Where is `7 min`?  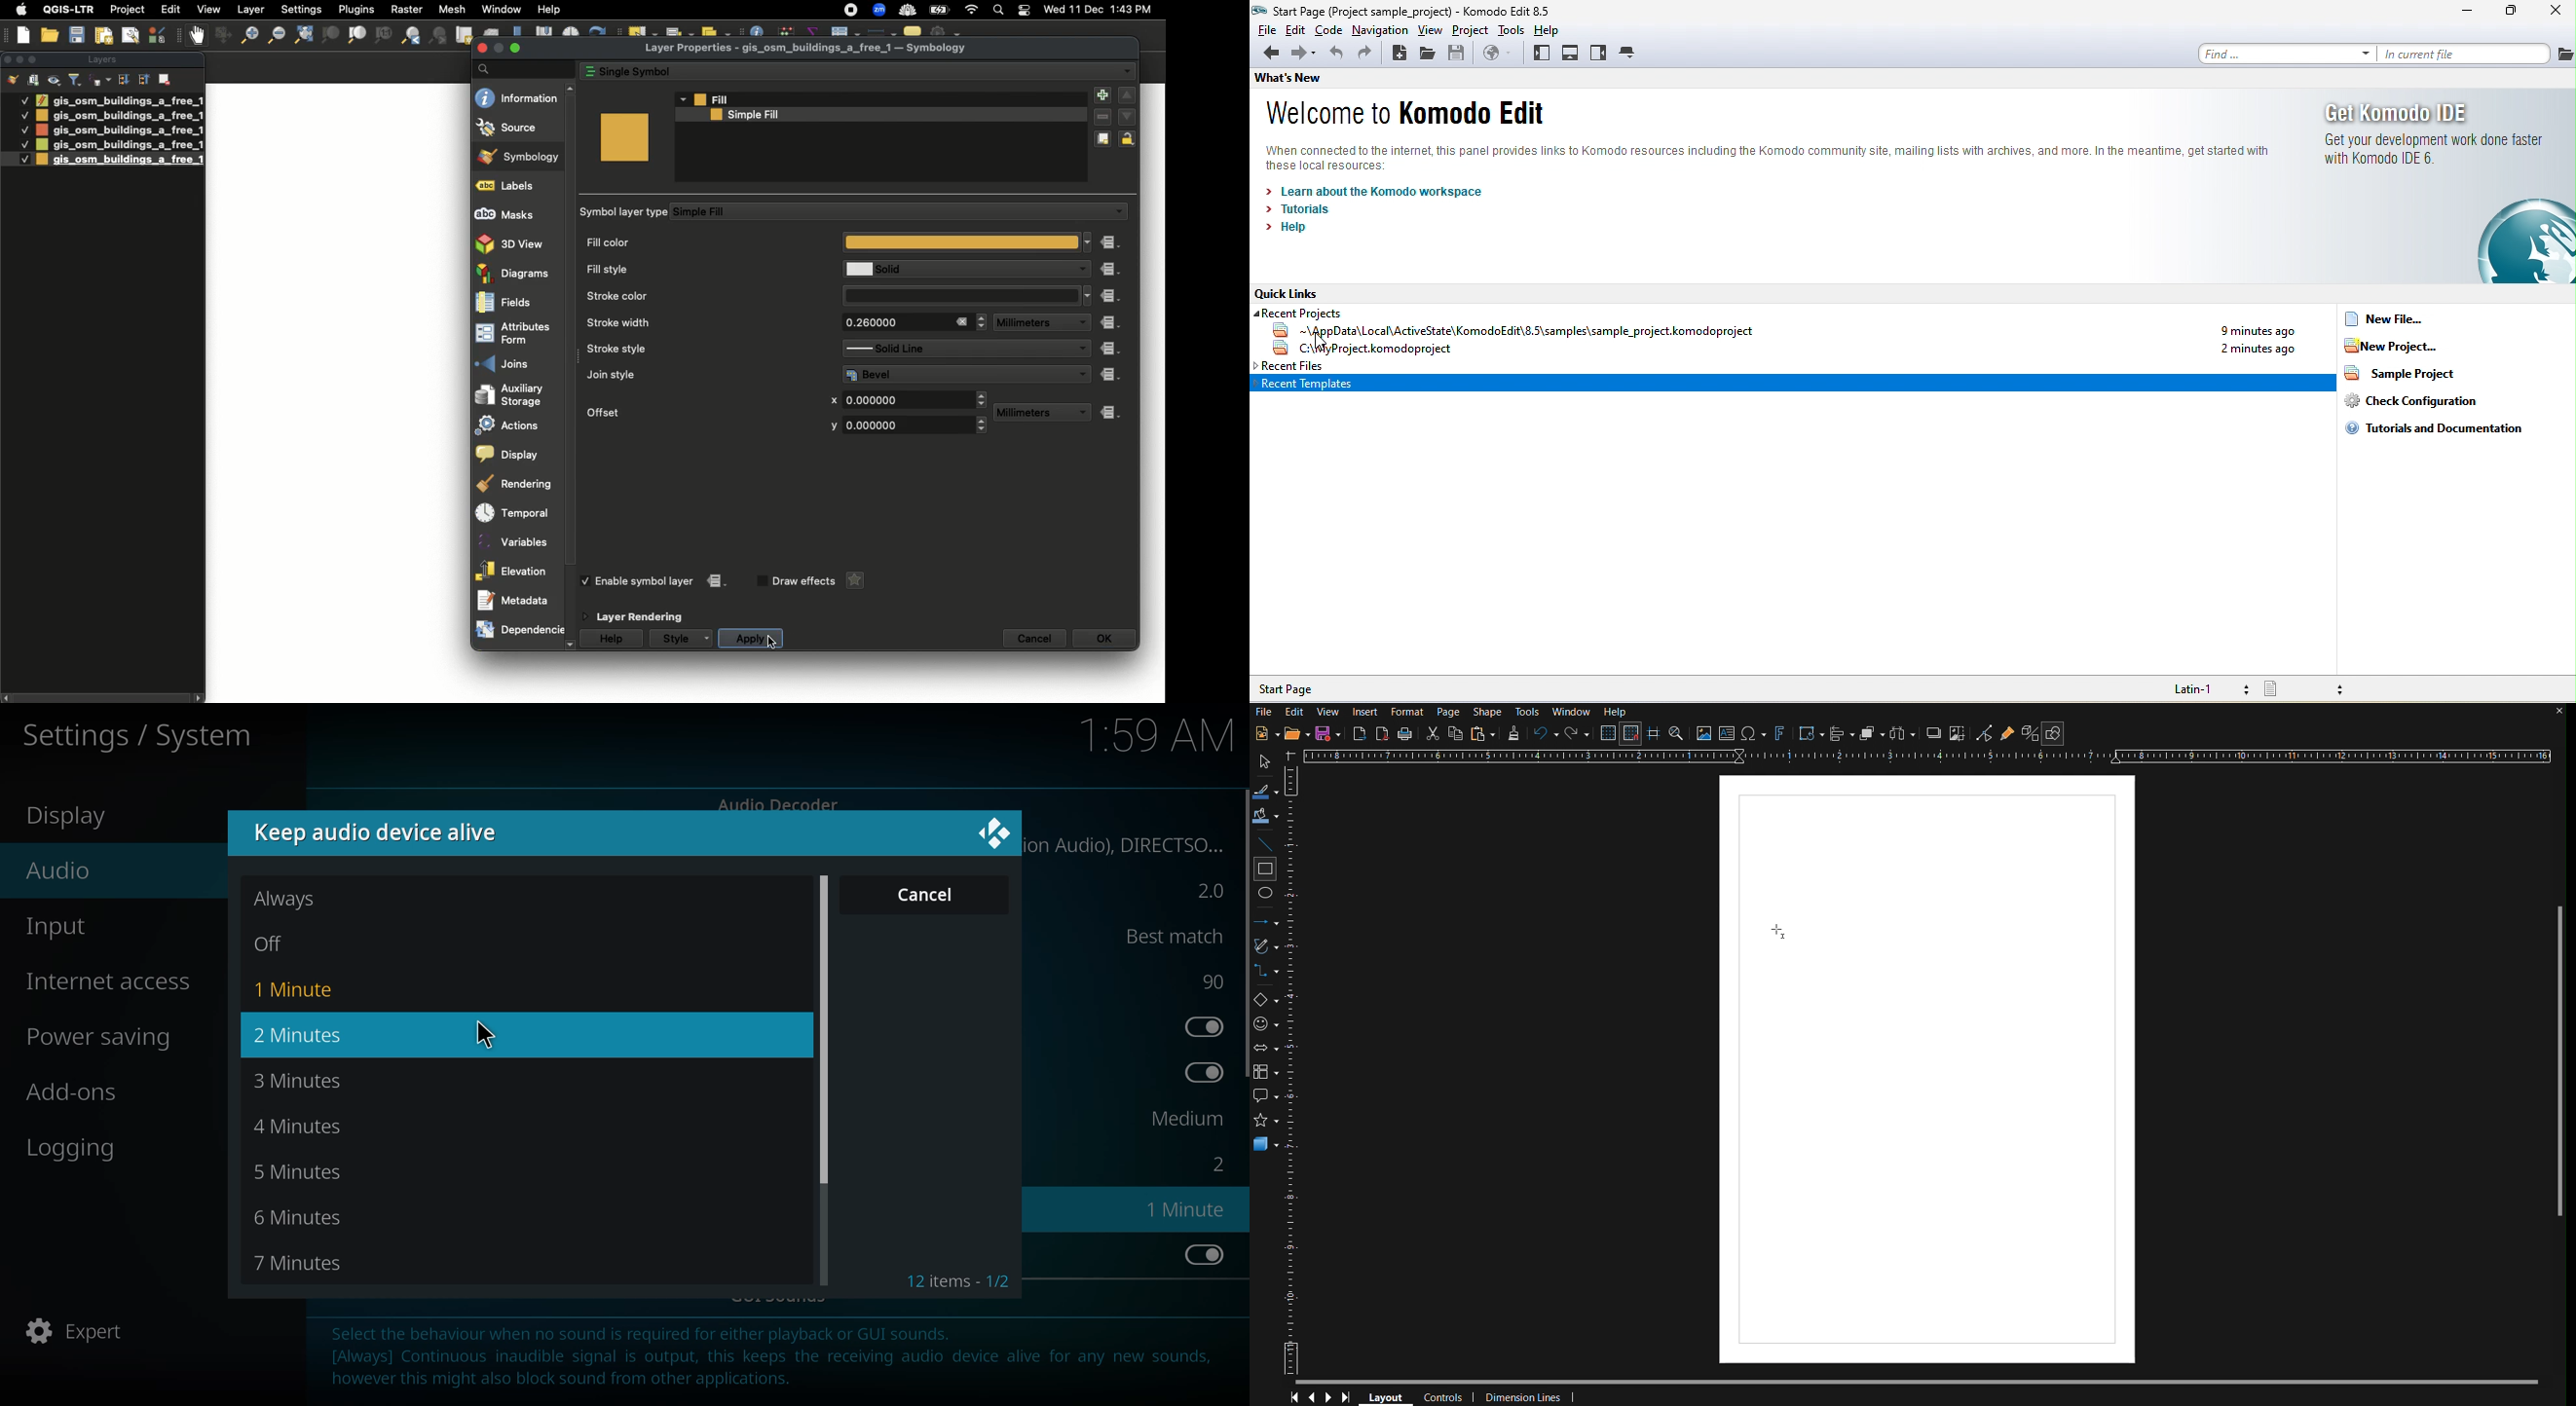 7 min is located at coordinates (306, 1264).